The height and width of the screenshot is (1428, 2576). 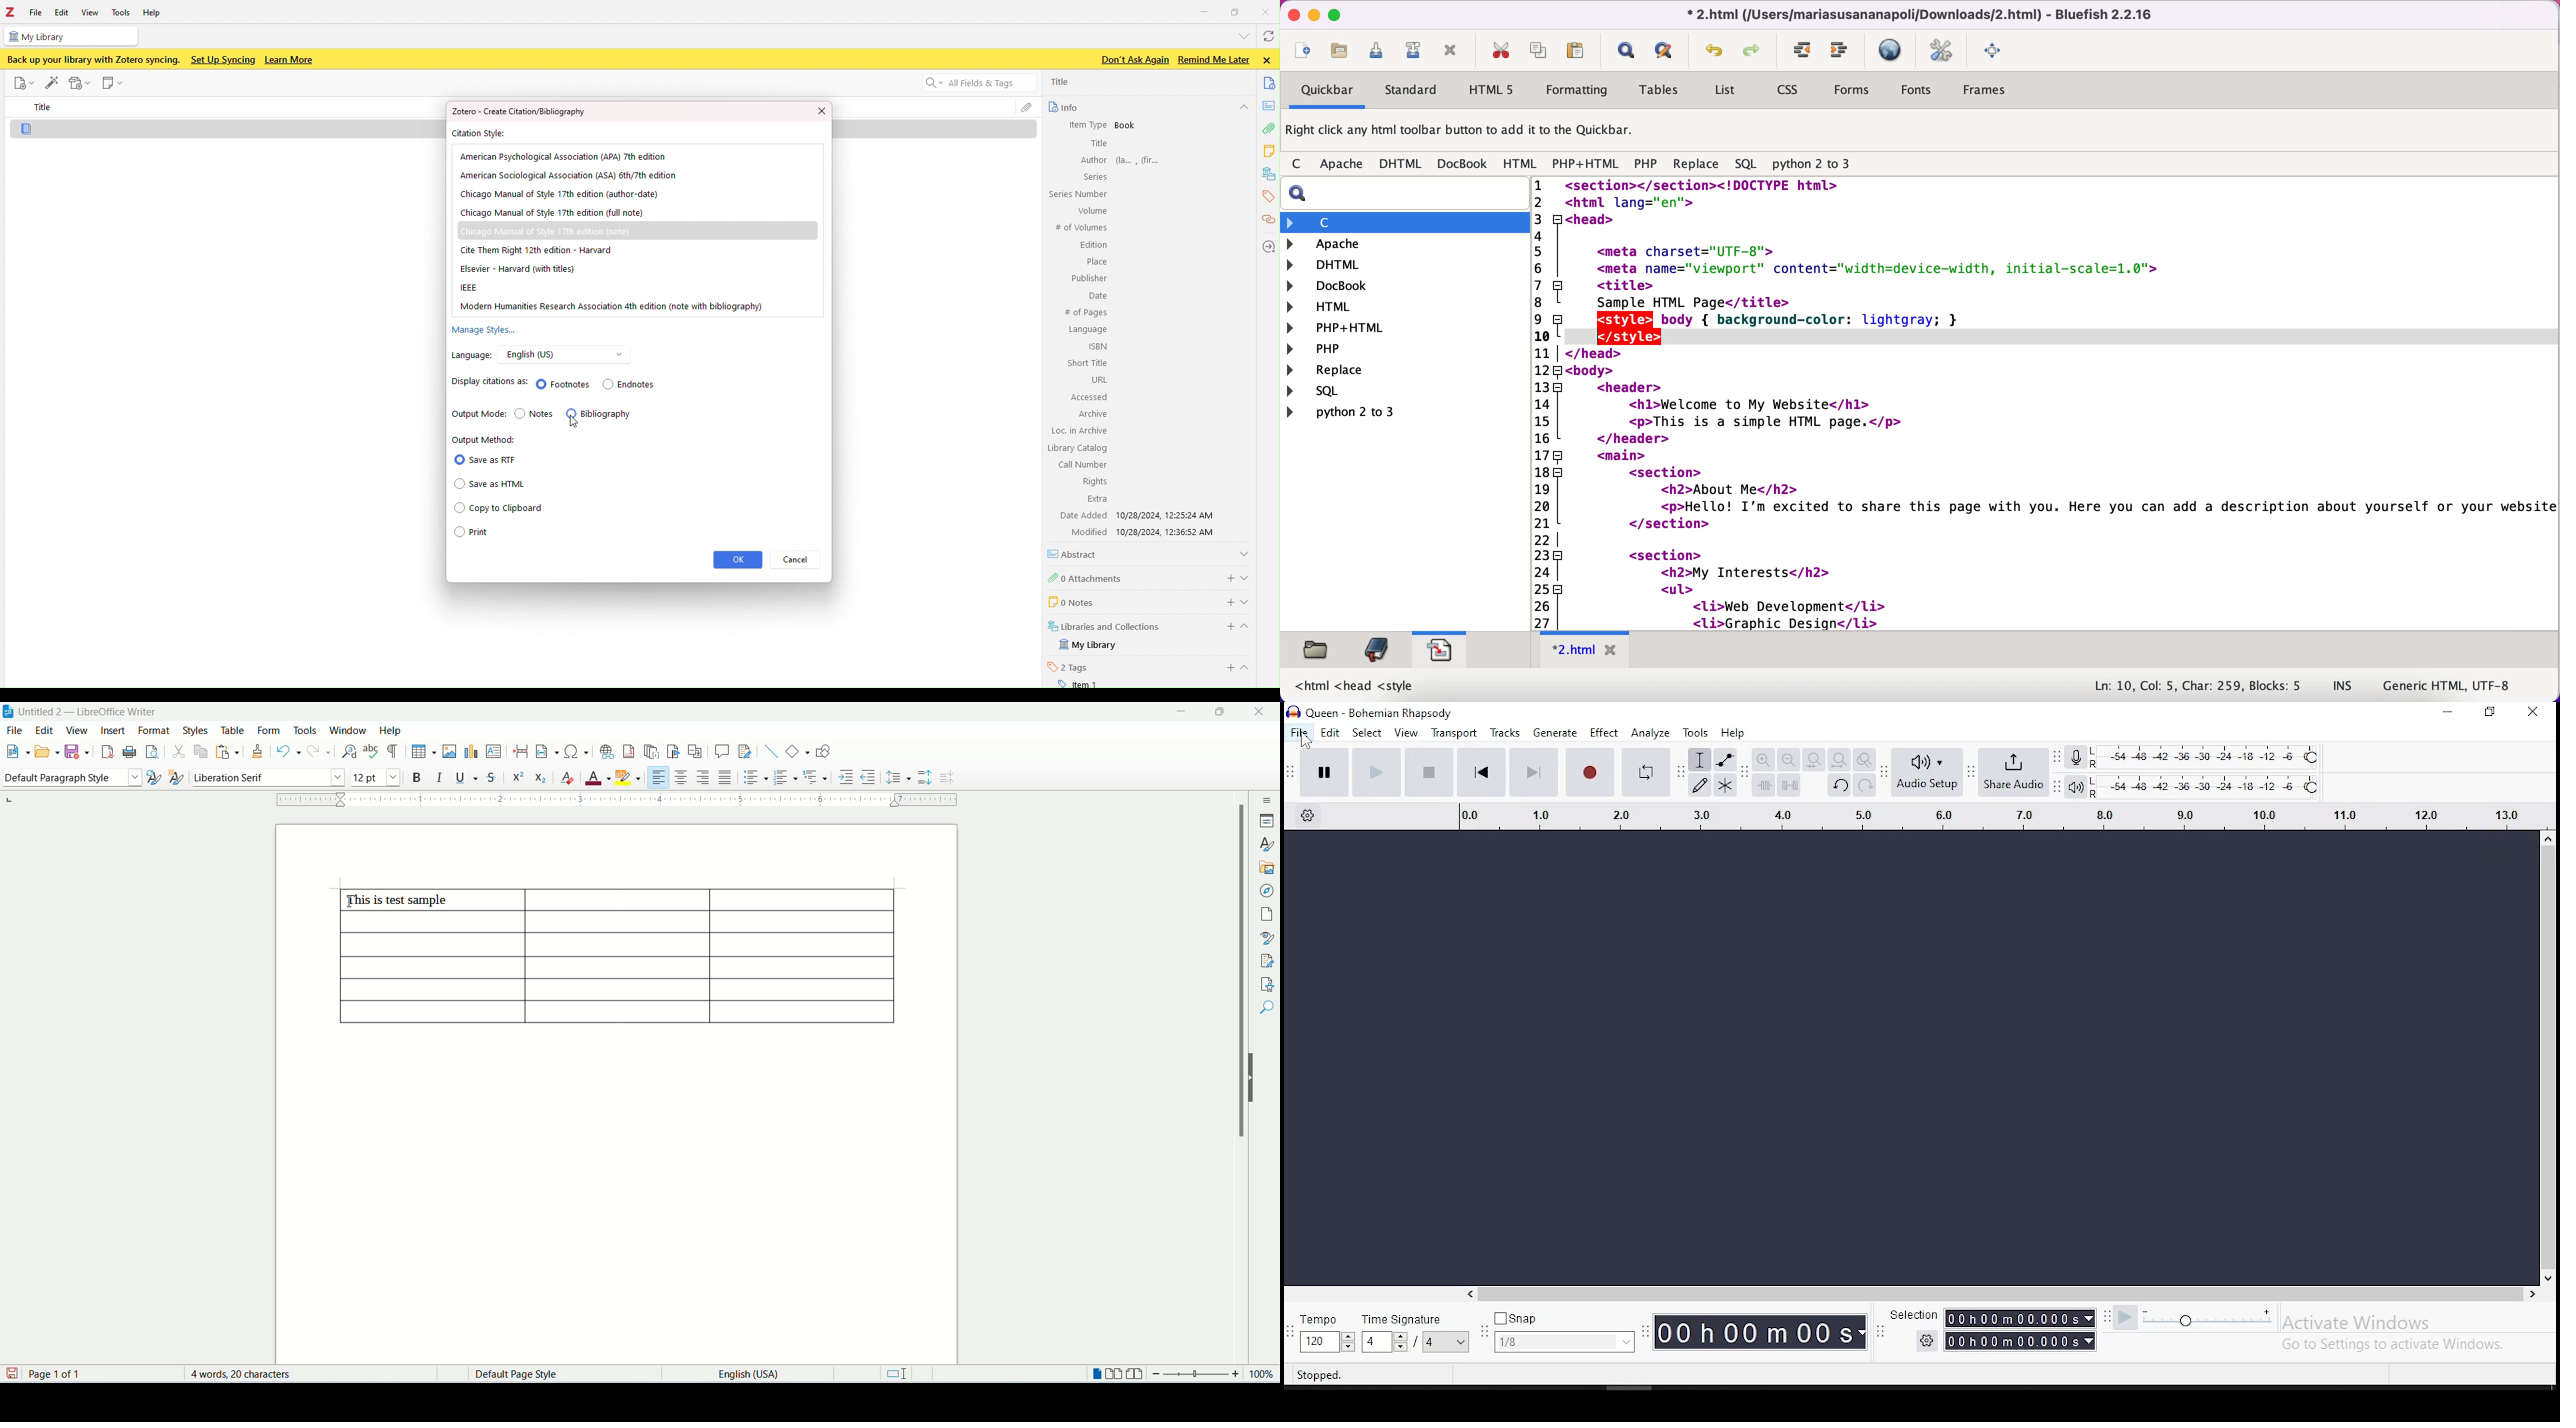 What do you see at coordinates (2126, 1319) in the screenshot?
I see `play at speed` at bounding box center [2126, 1319].